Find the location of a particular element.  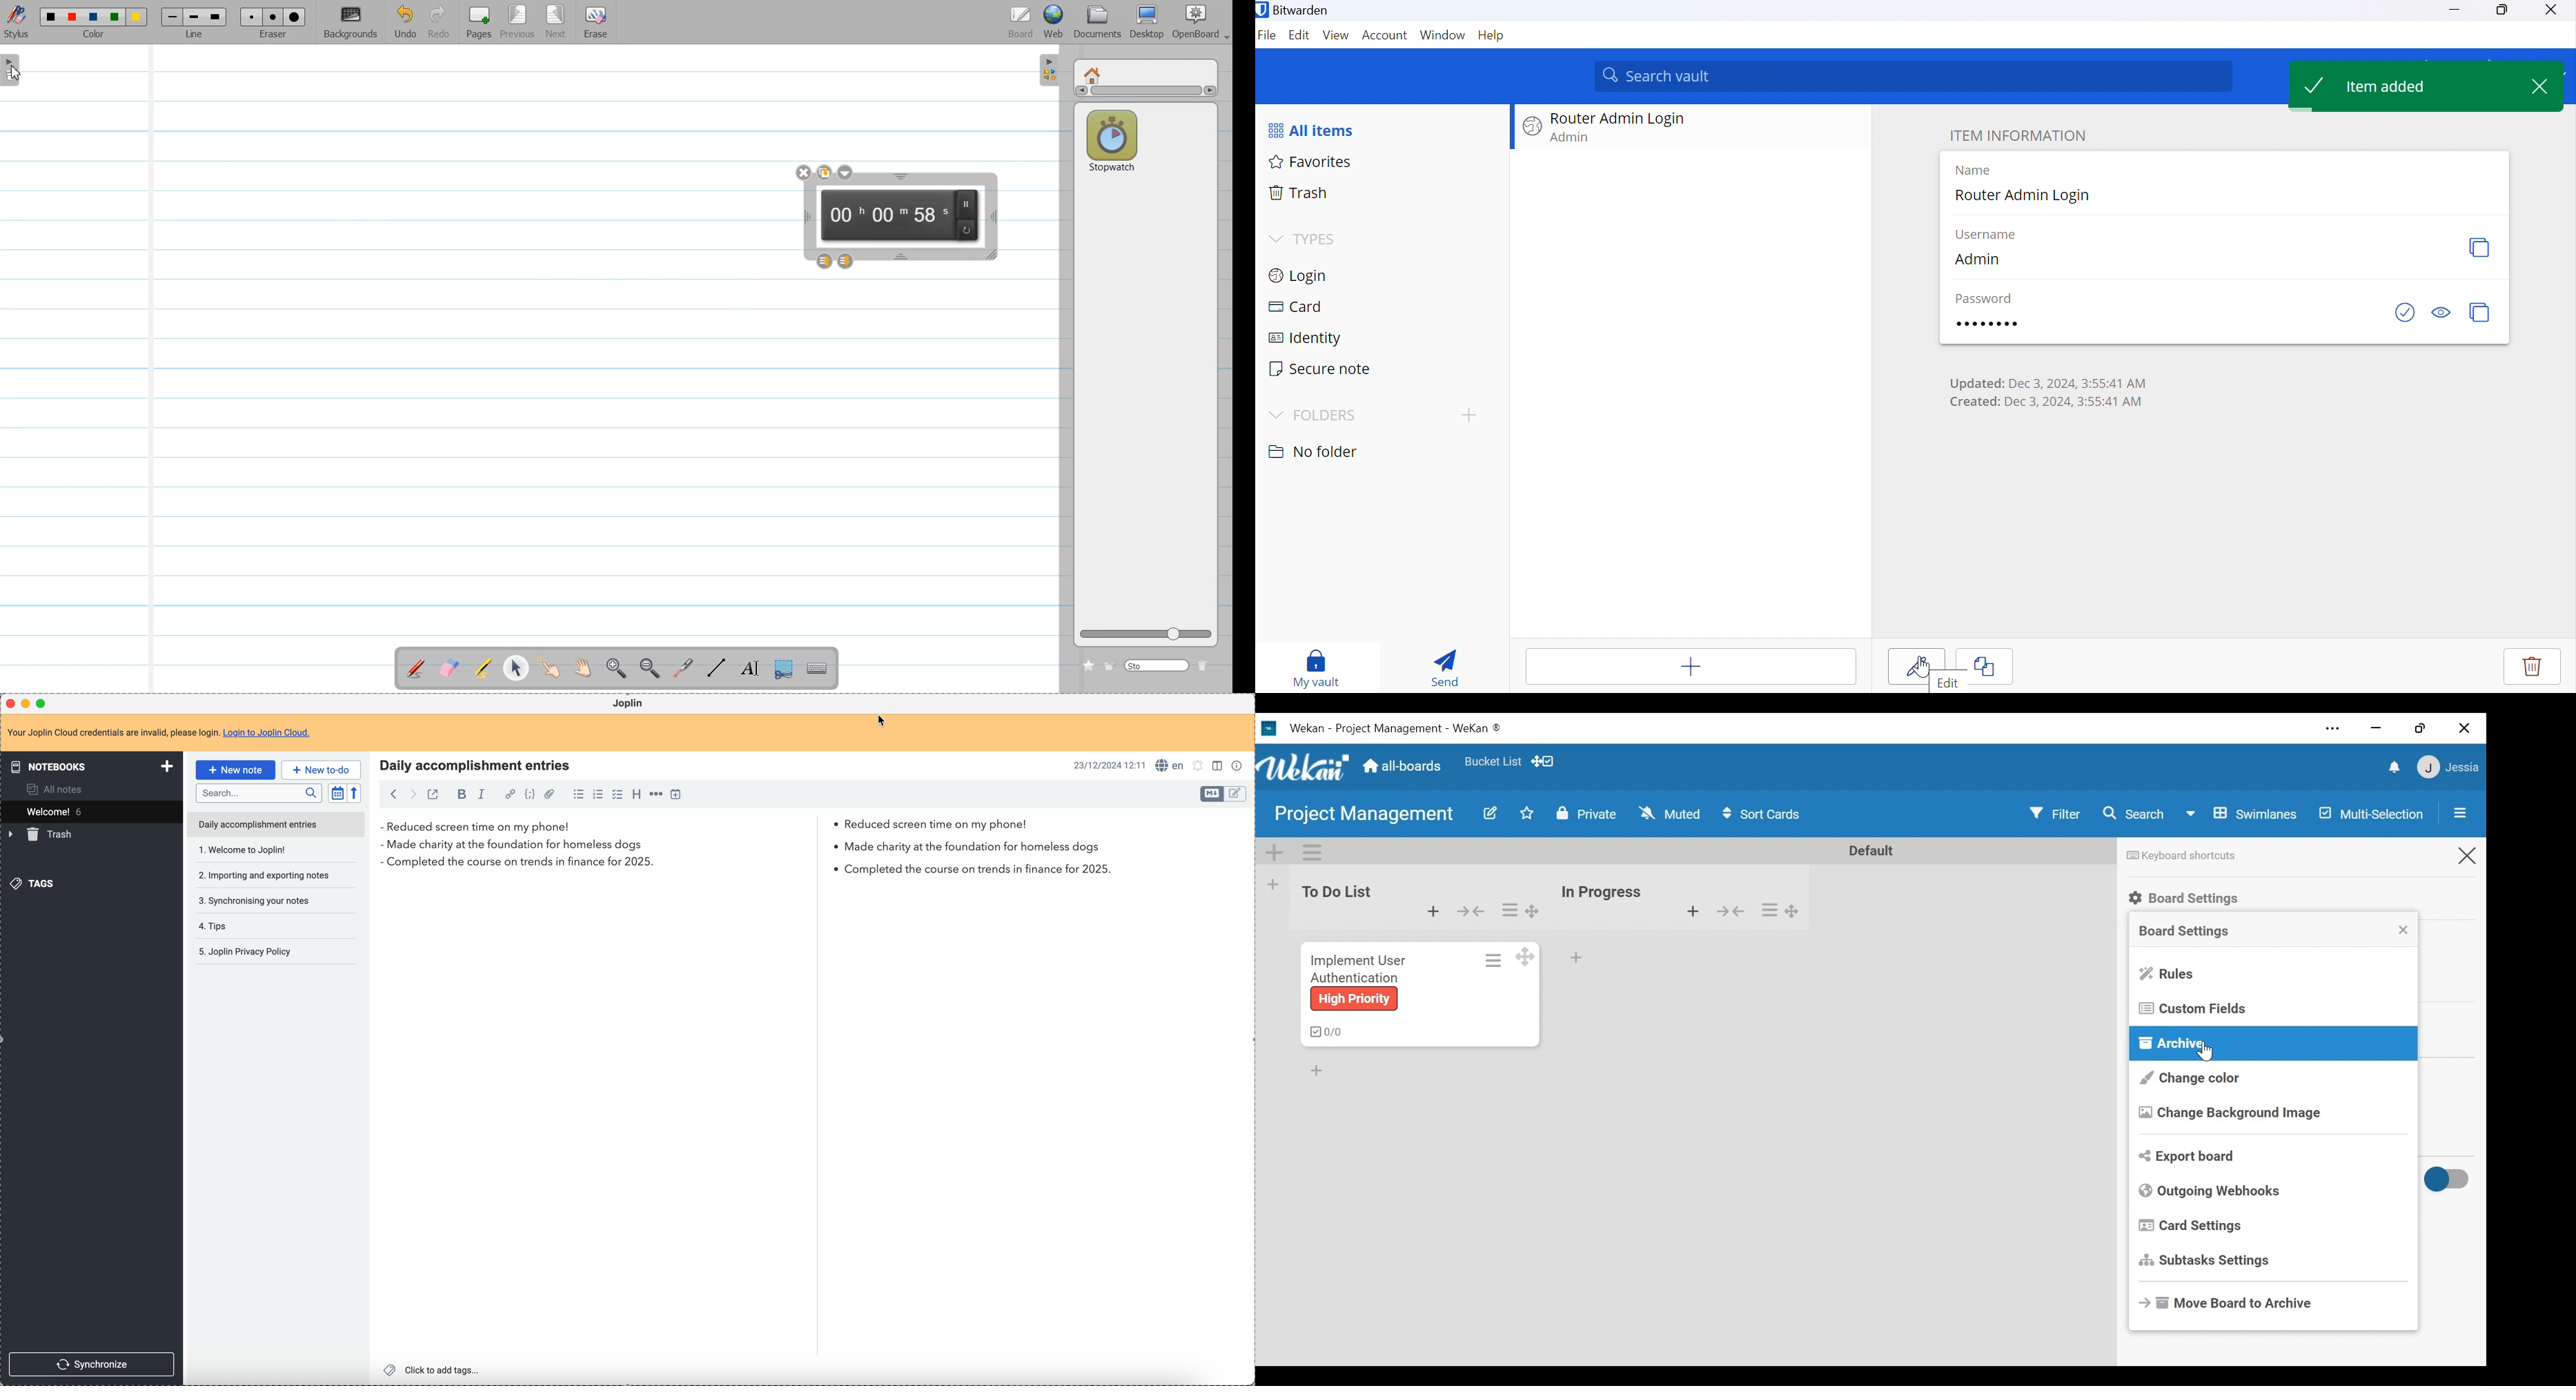

wekan -project management - wekan is located at coordinates (1398, 726).